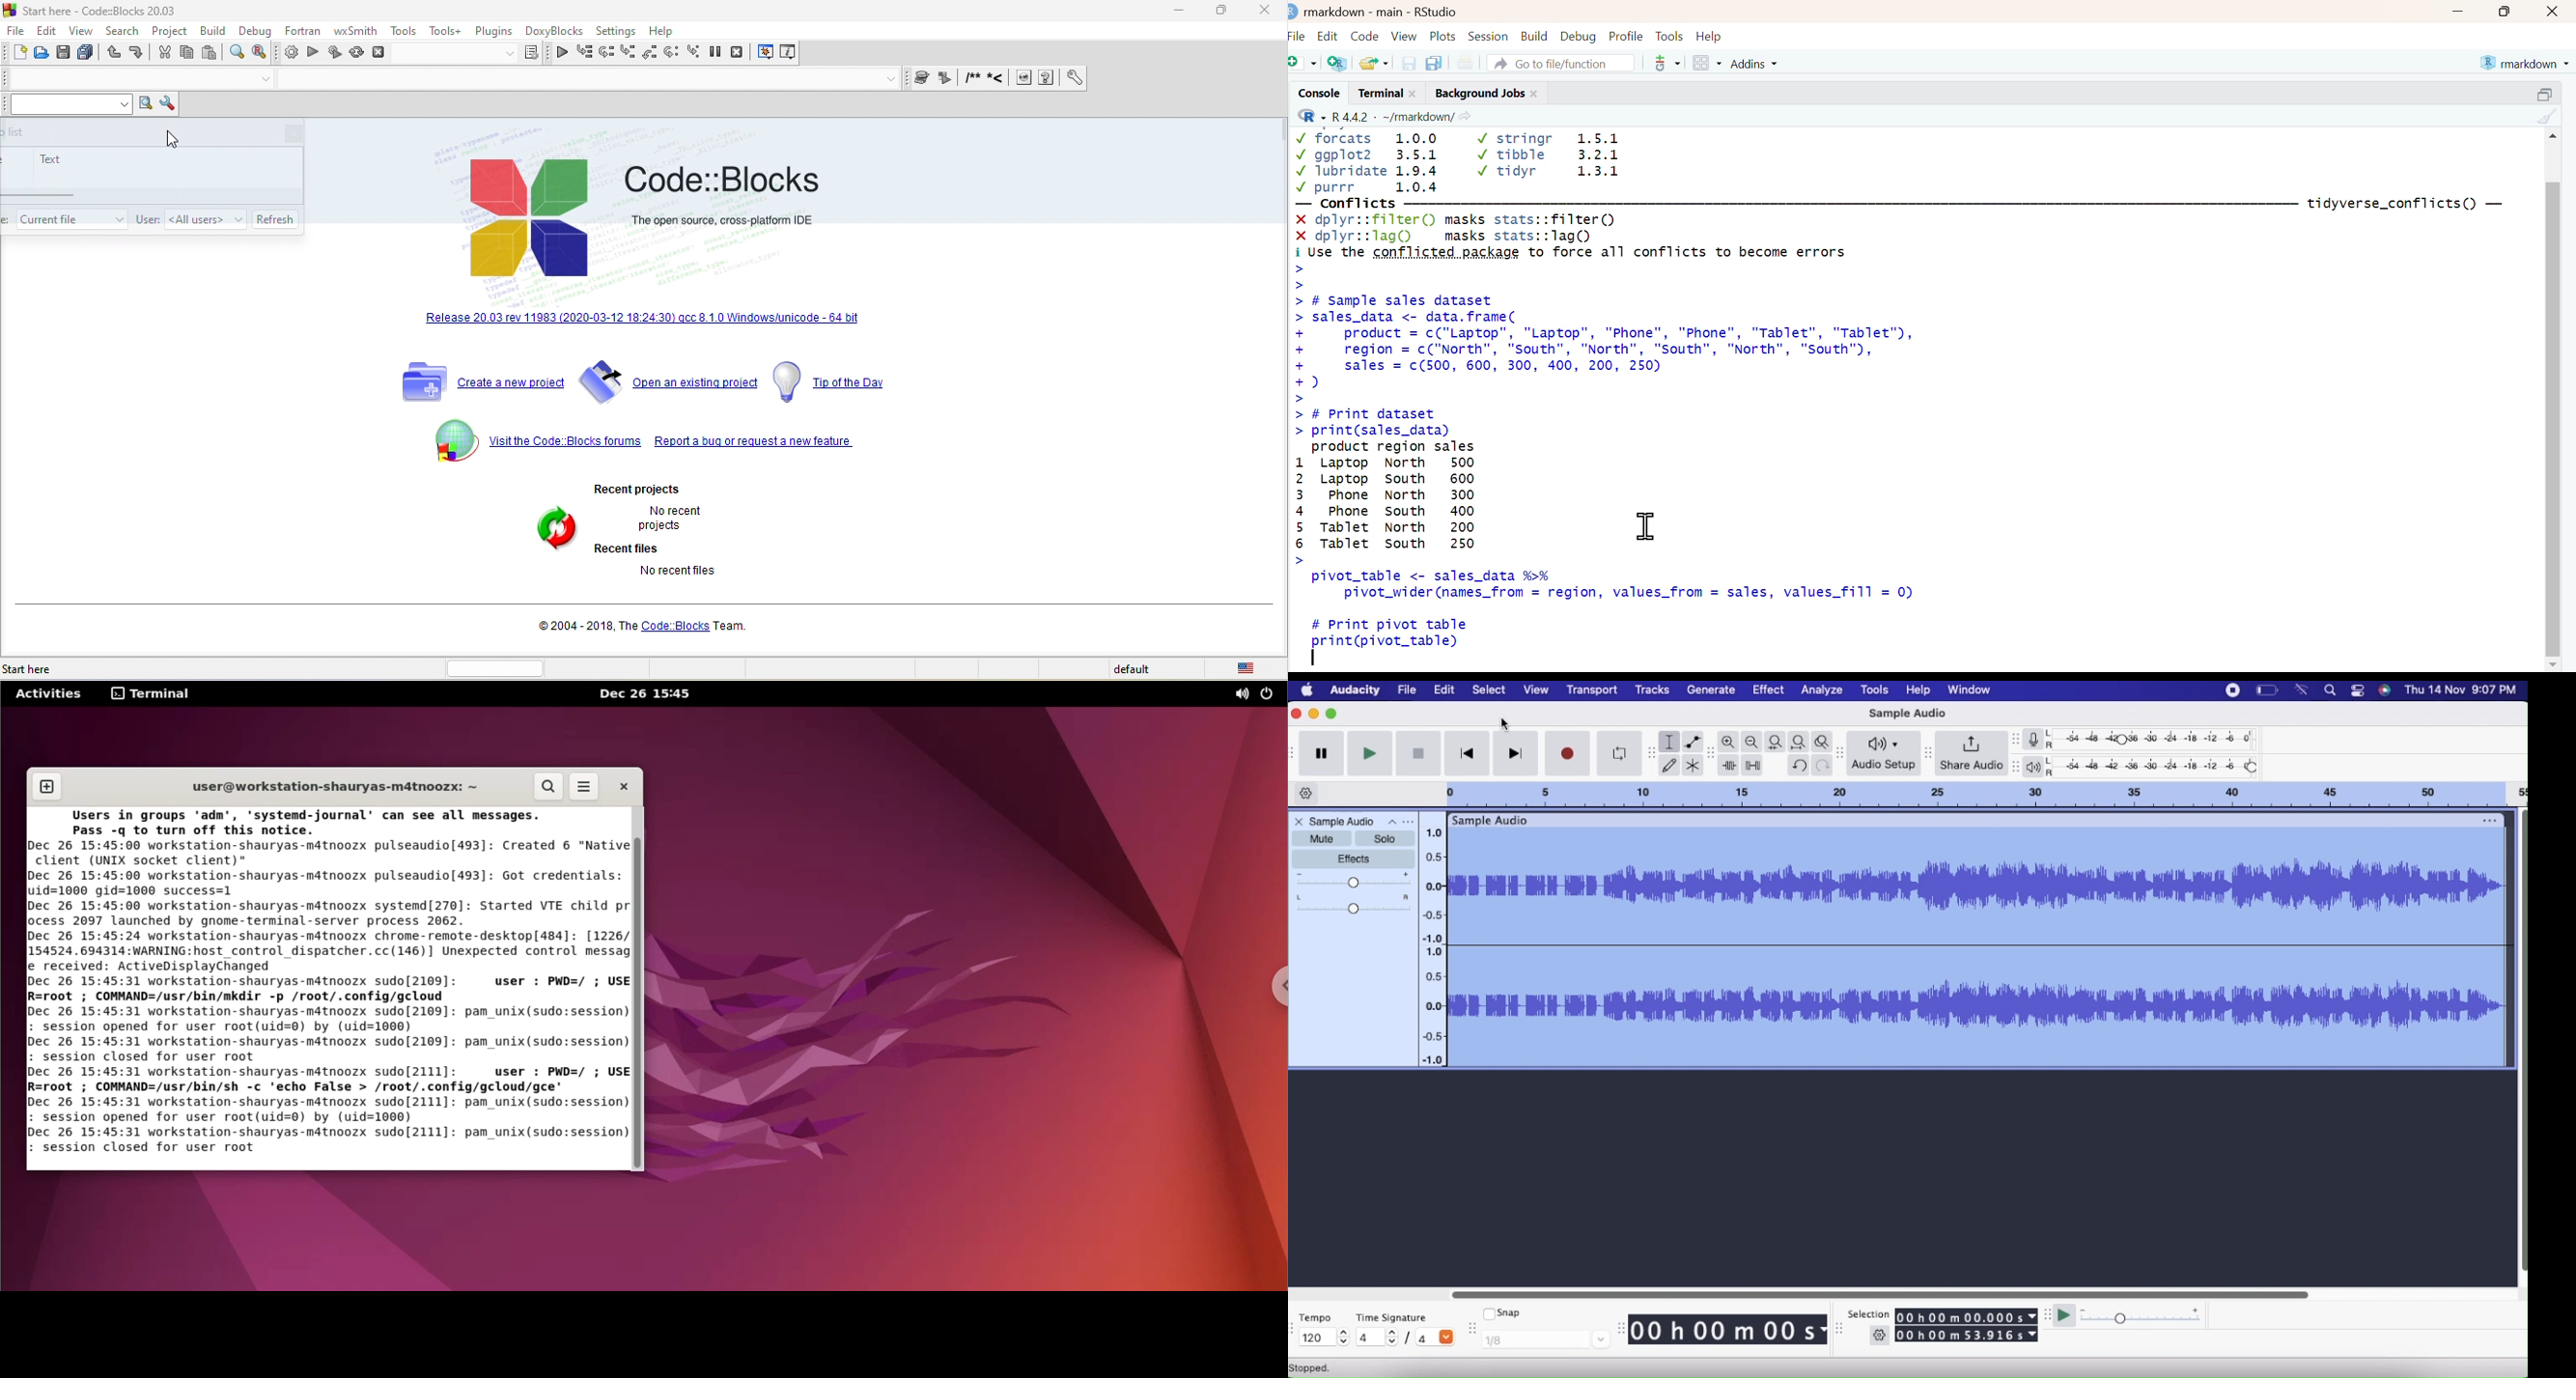 The width and height of the screenshot is (2576, 1400). Describe the element at coordinates (1799, 742) in the screenshot. I see `Fit project to width` at that location.